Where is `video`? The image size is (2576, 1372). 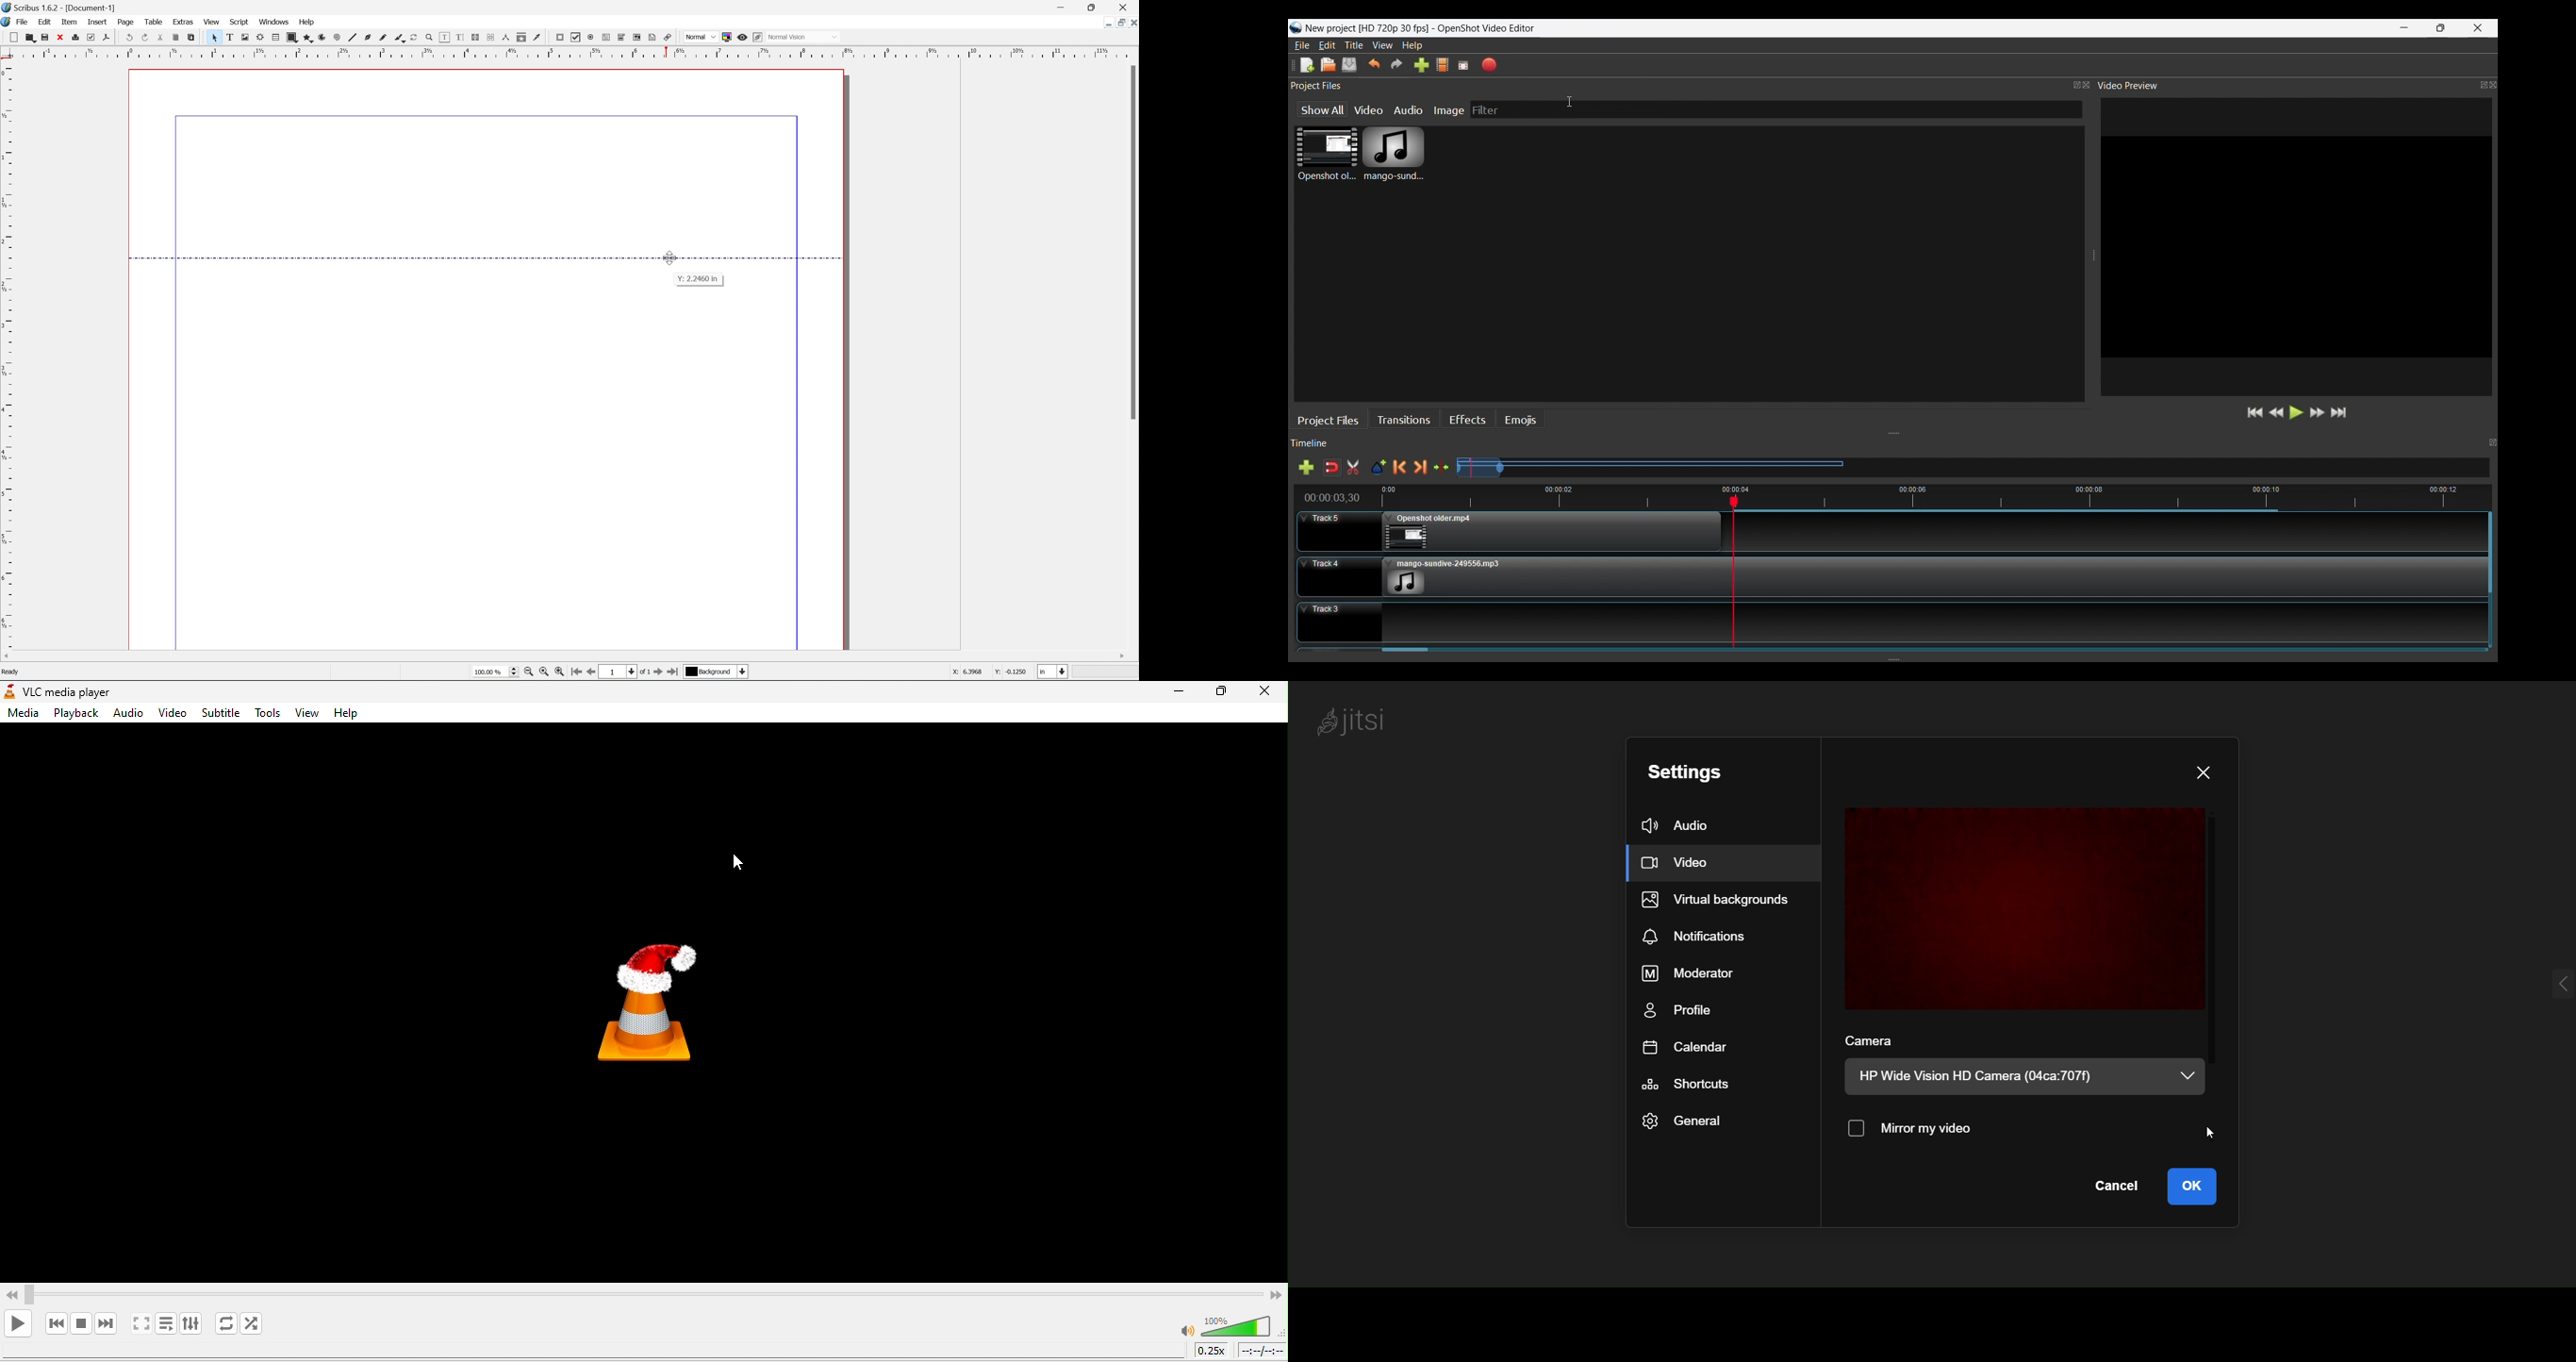 video is located at coordinates (171, 714).